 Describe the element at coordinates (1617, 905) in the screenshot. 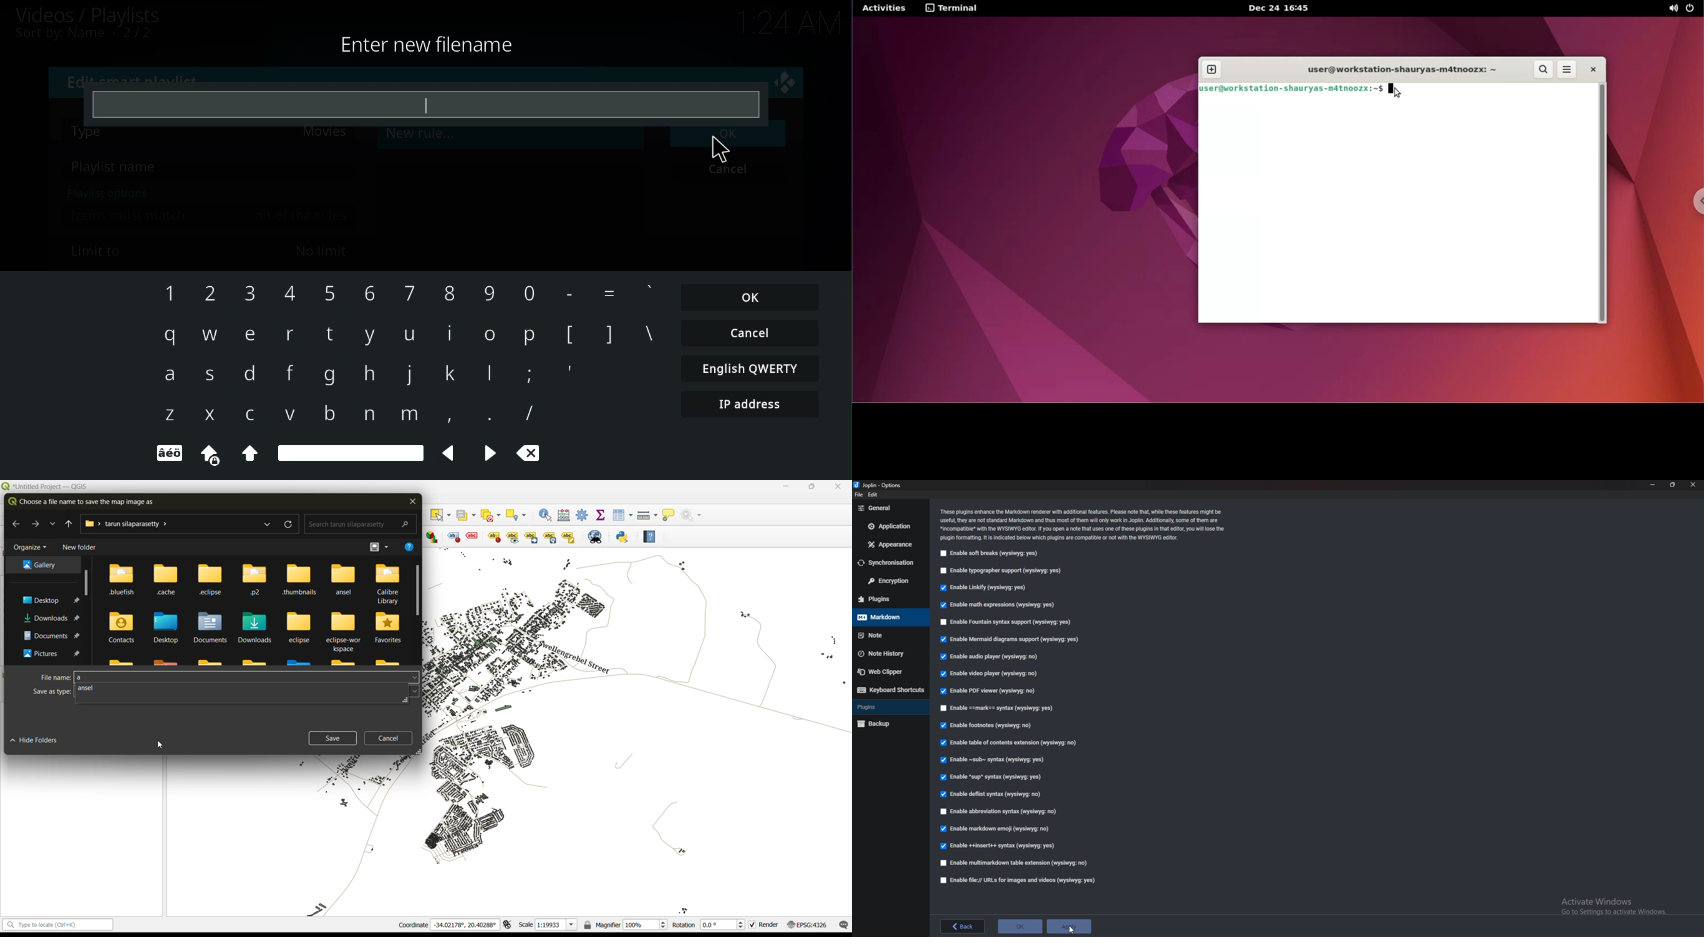

I see `activate windows` at that location.